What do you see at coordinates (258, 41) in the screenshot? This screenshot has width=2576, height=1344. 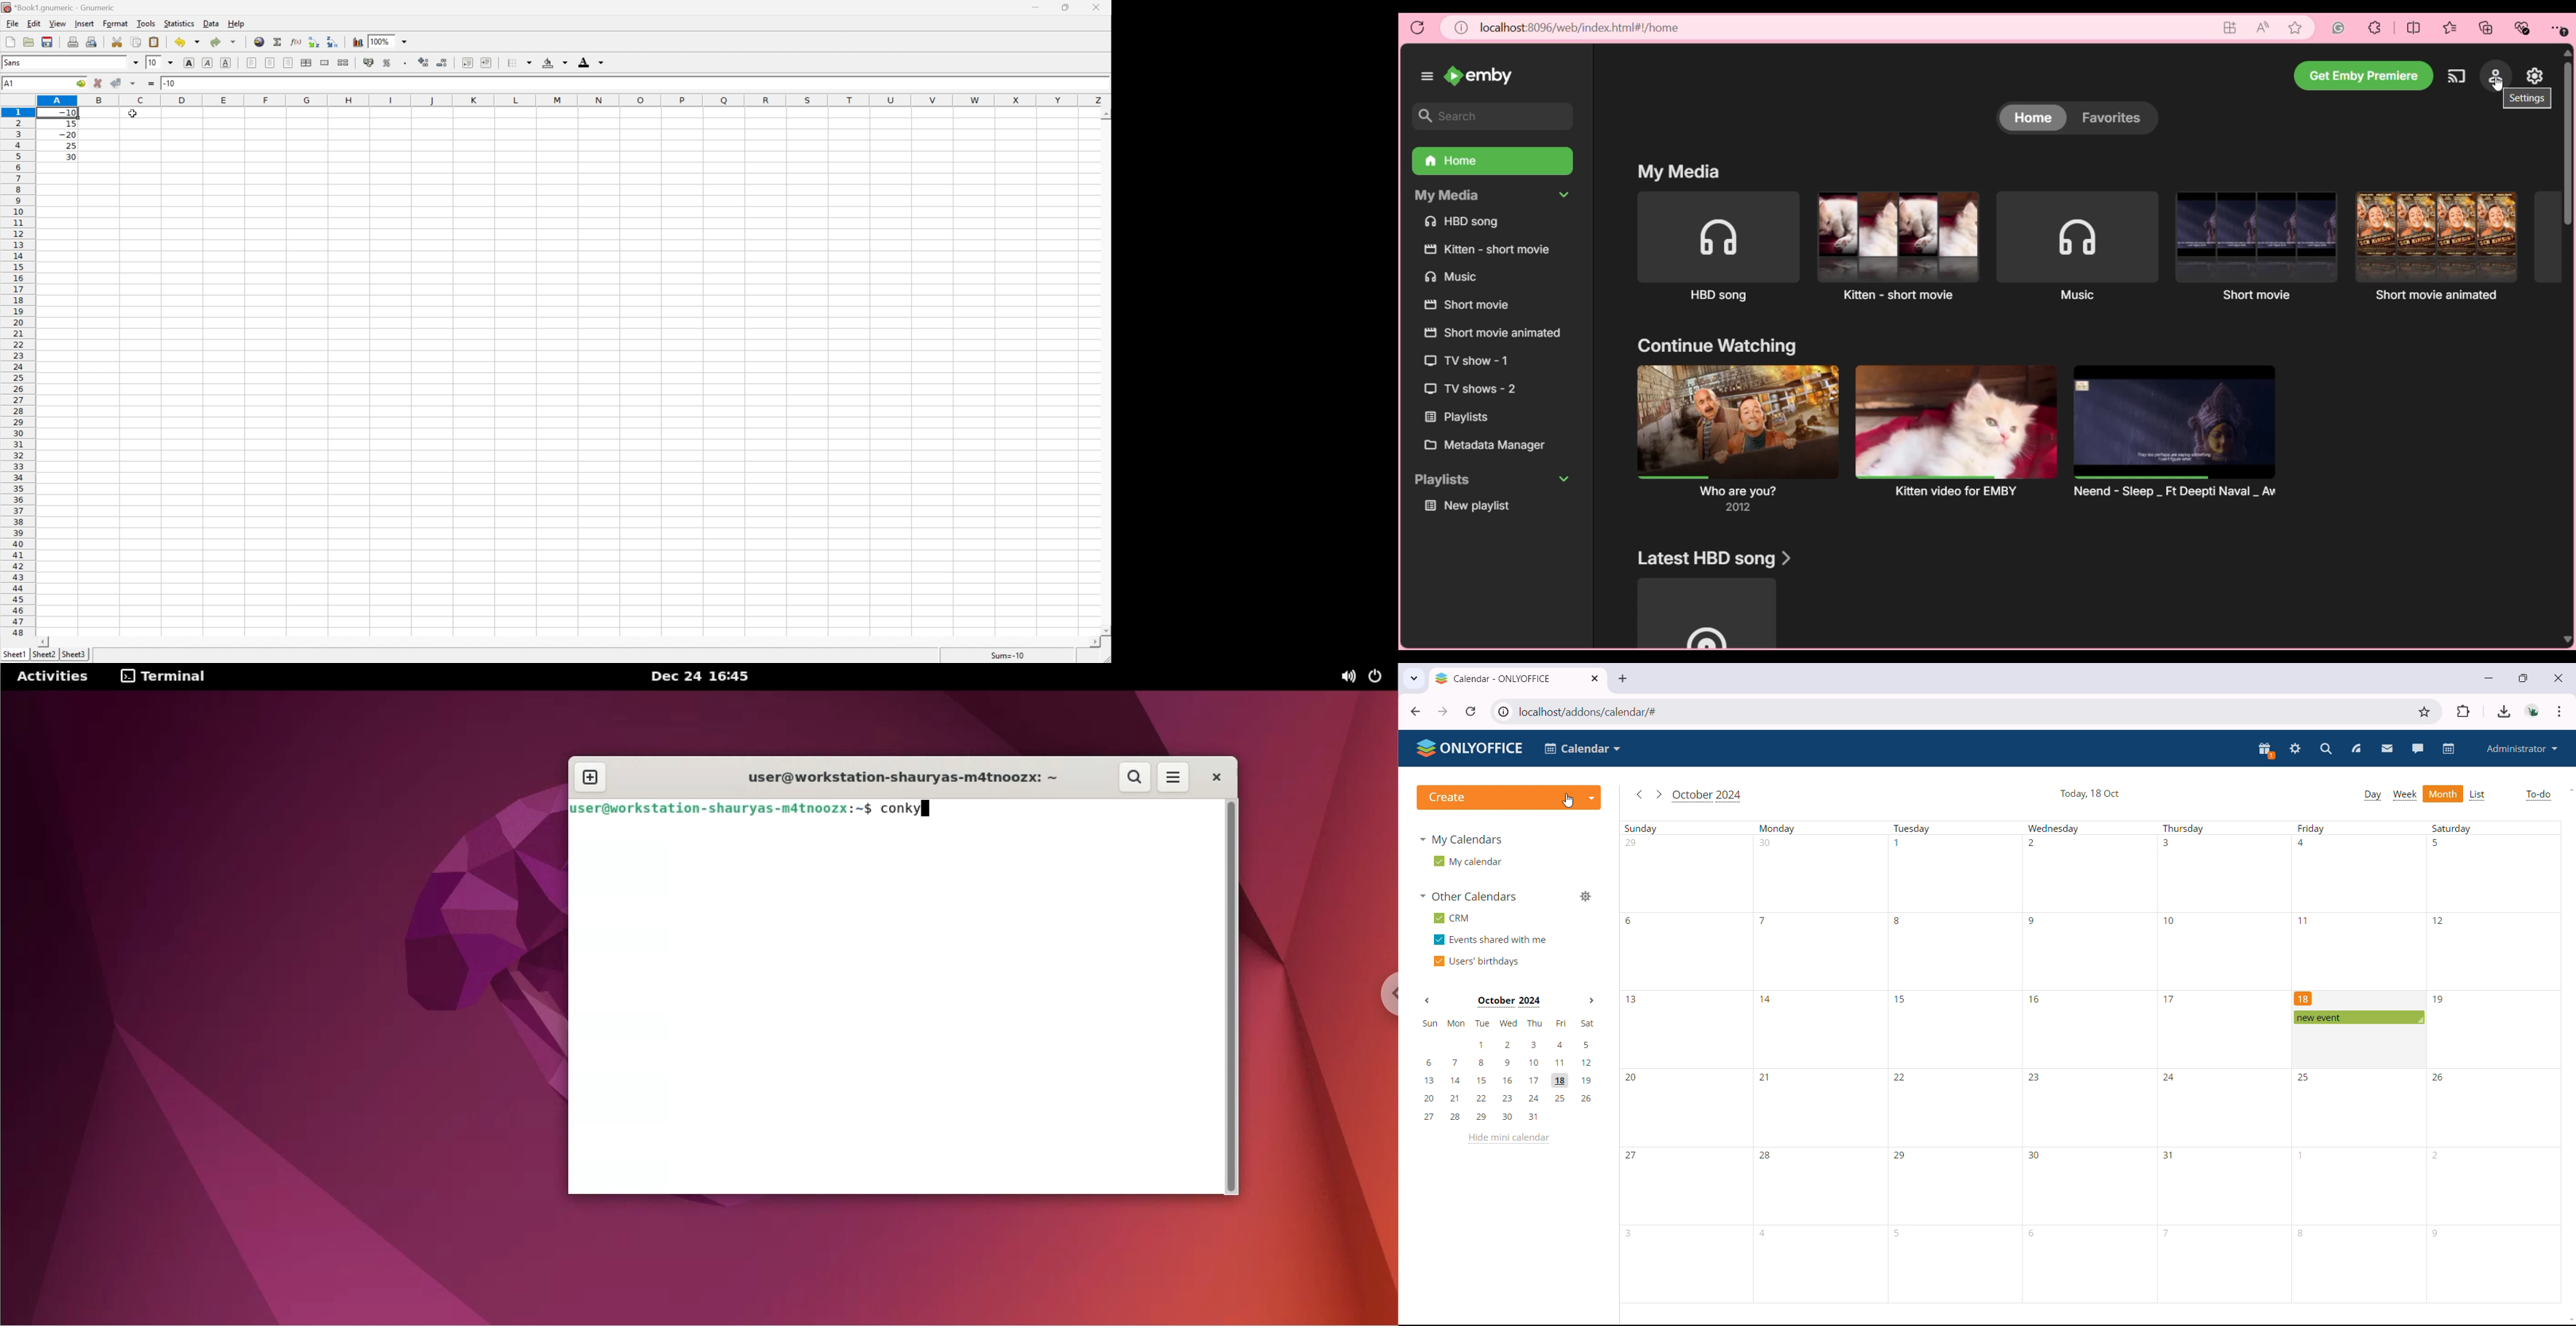 I see `Insert hyperlink` at bounding box center [258, 41].